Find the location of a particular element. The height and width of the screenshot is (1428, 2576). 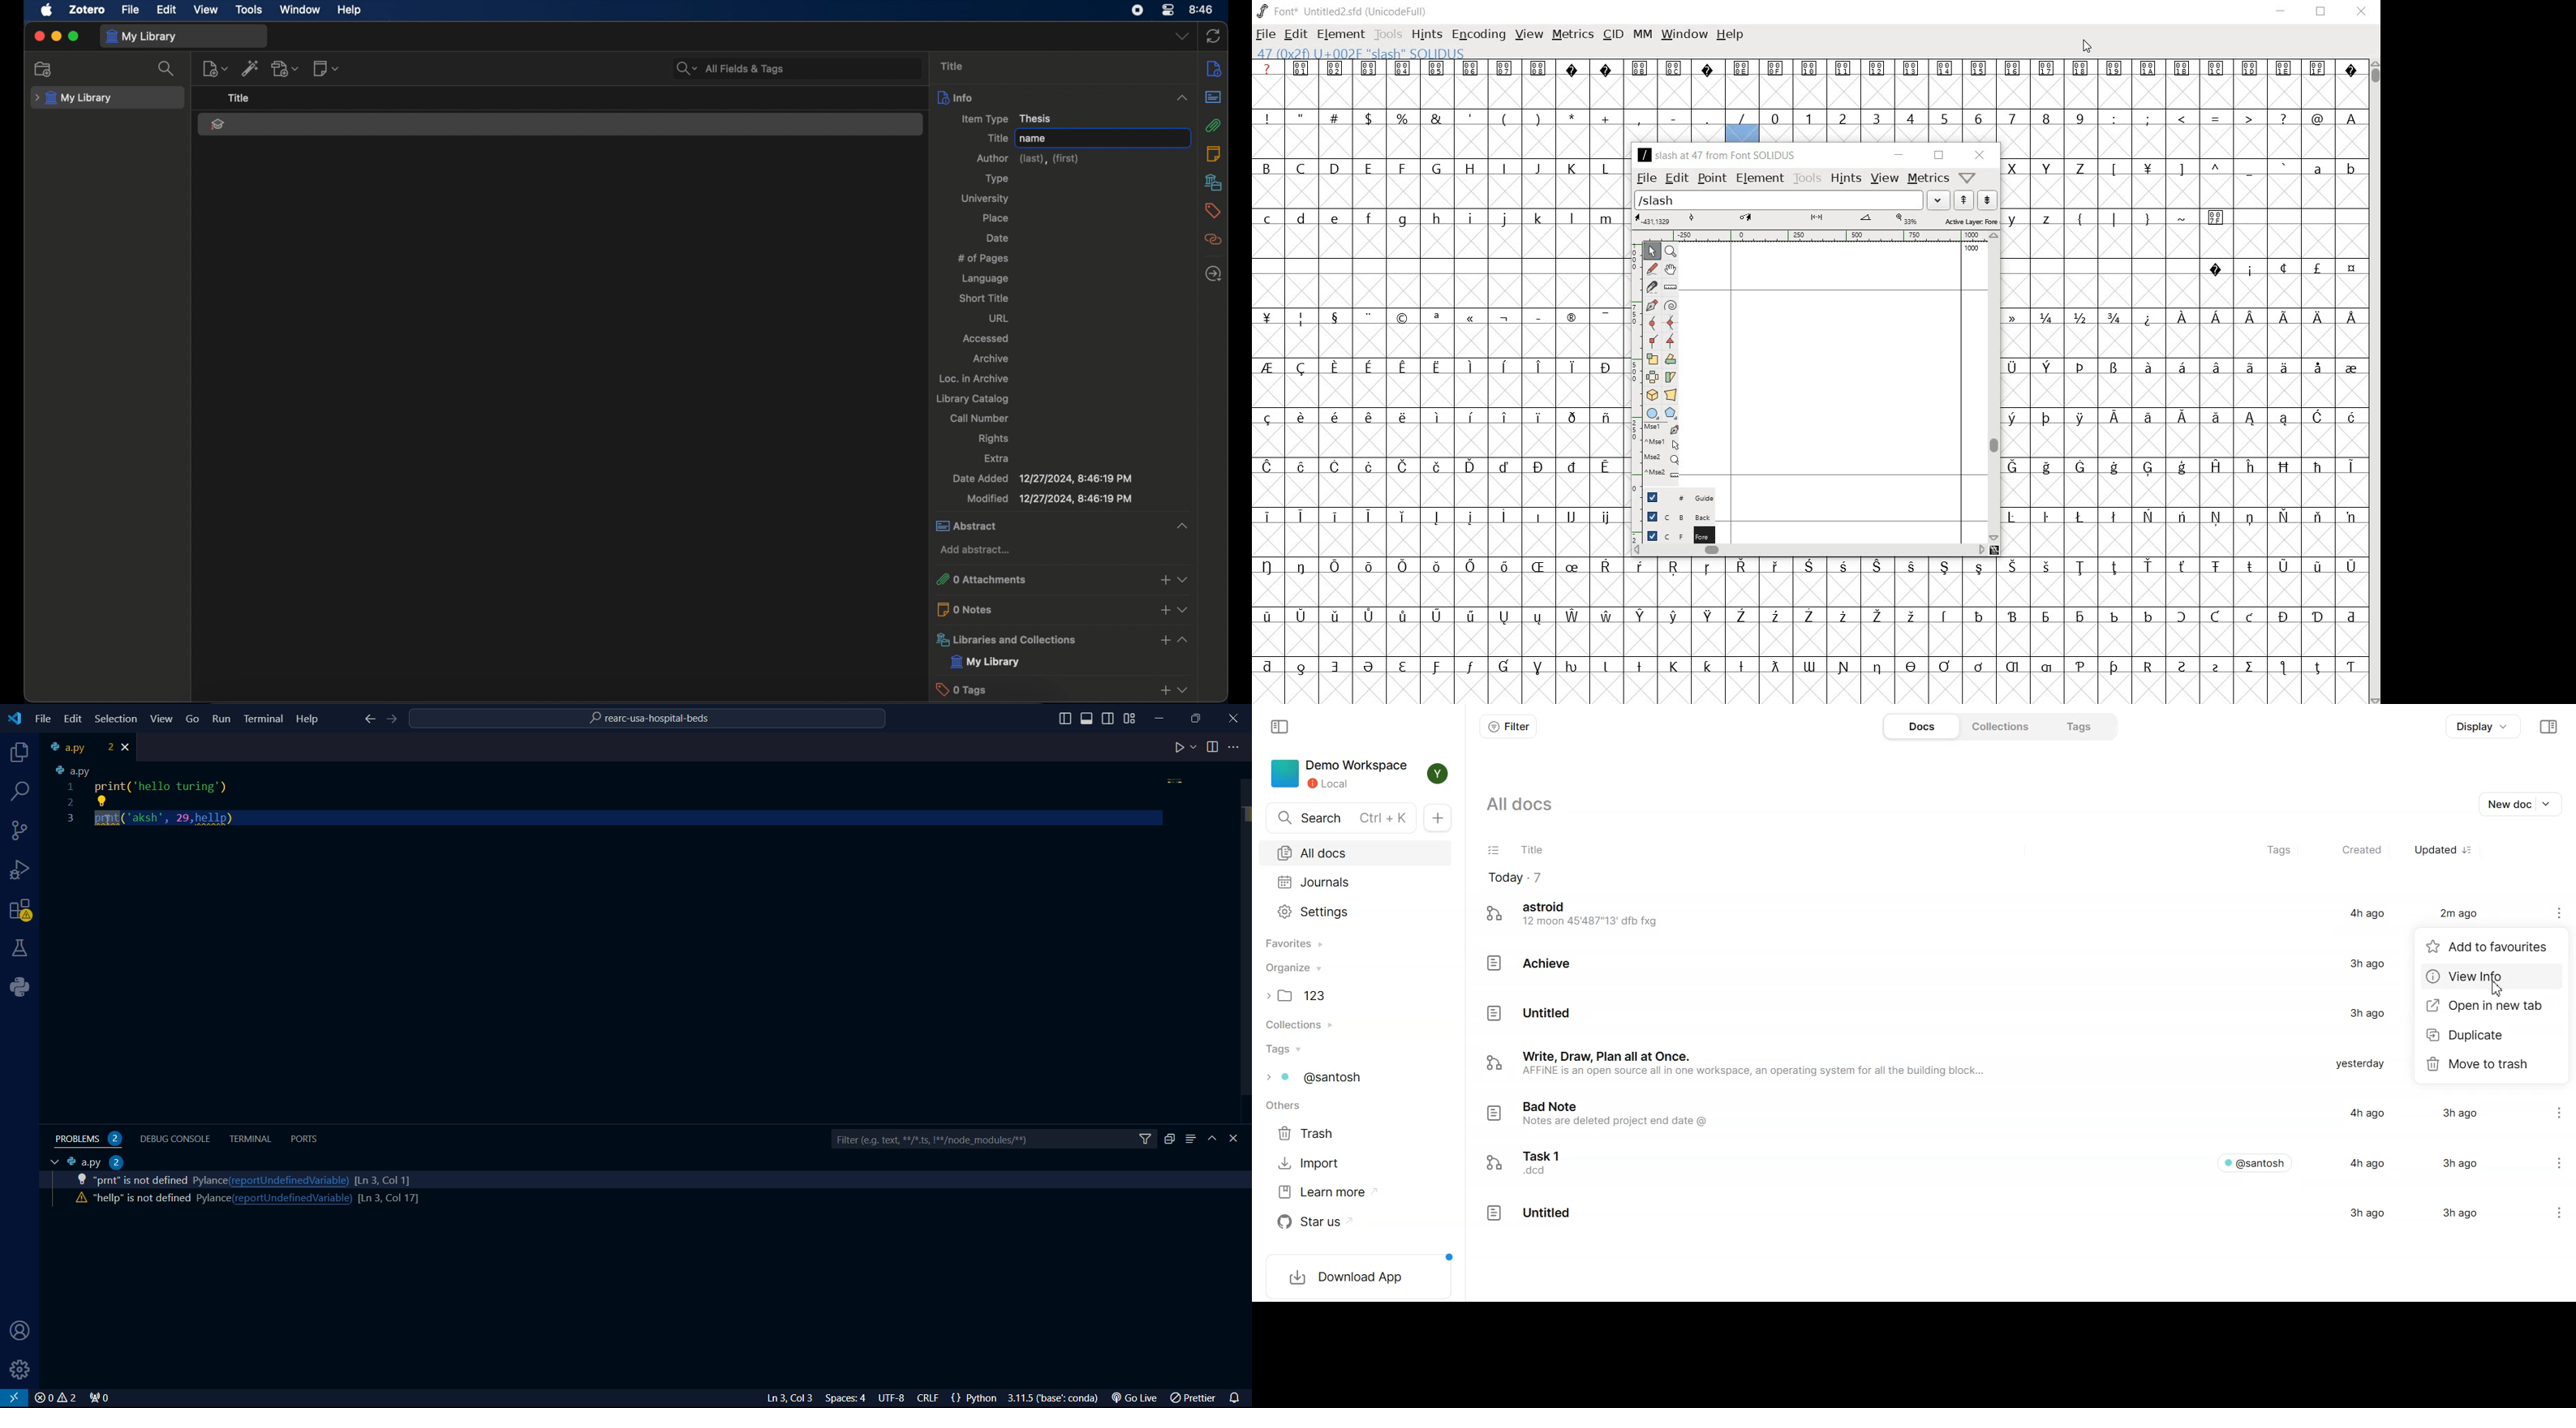

pointer is located at coordinates (1651, 251).